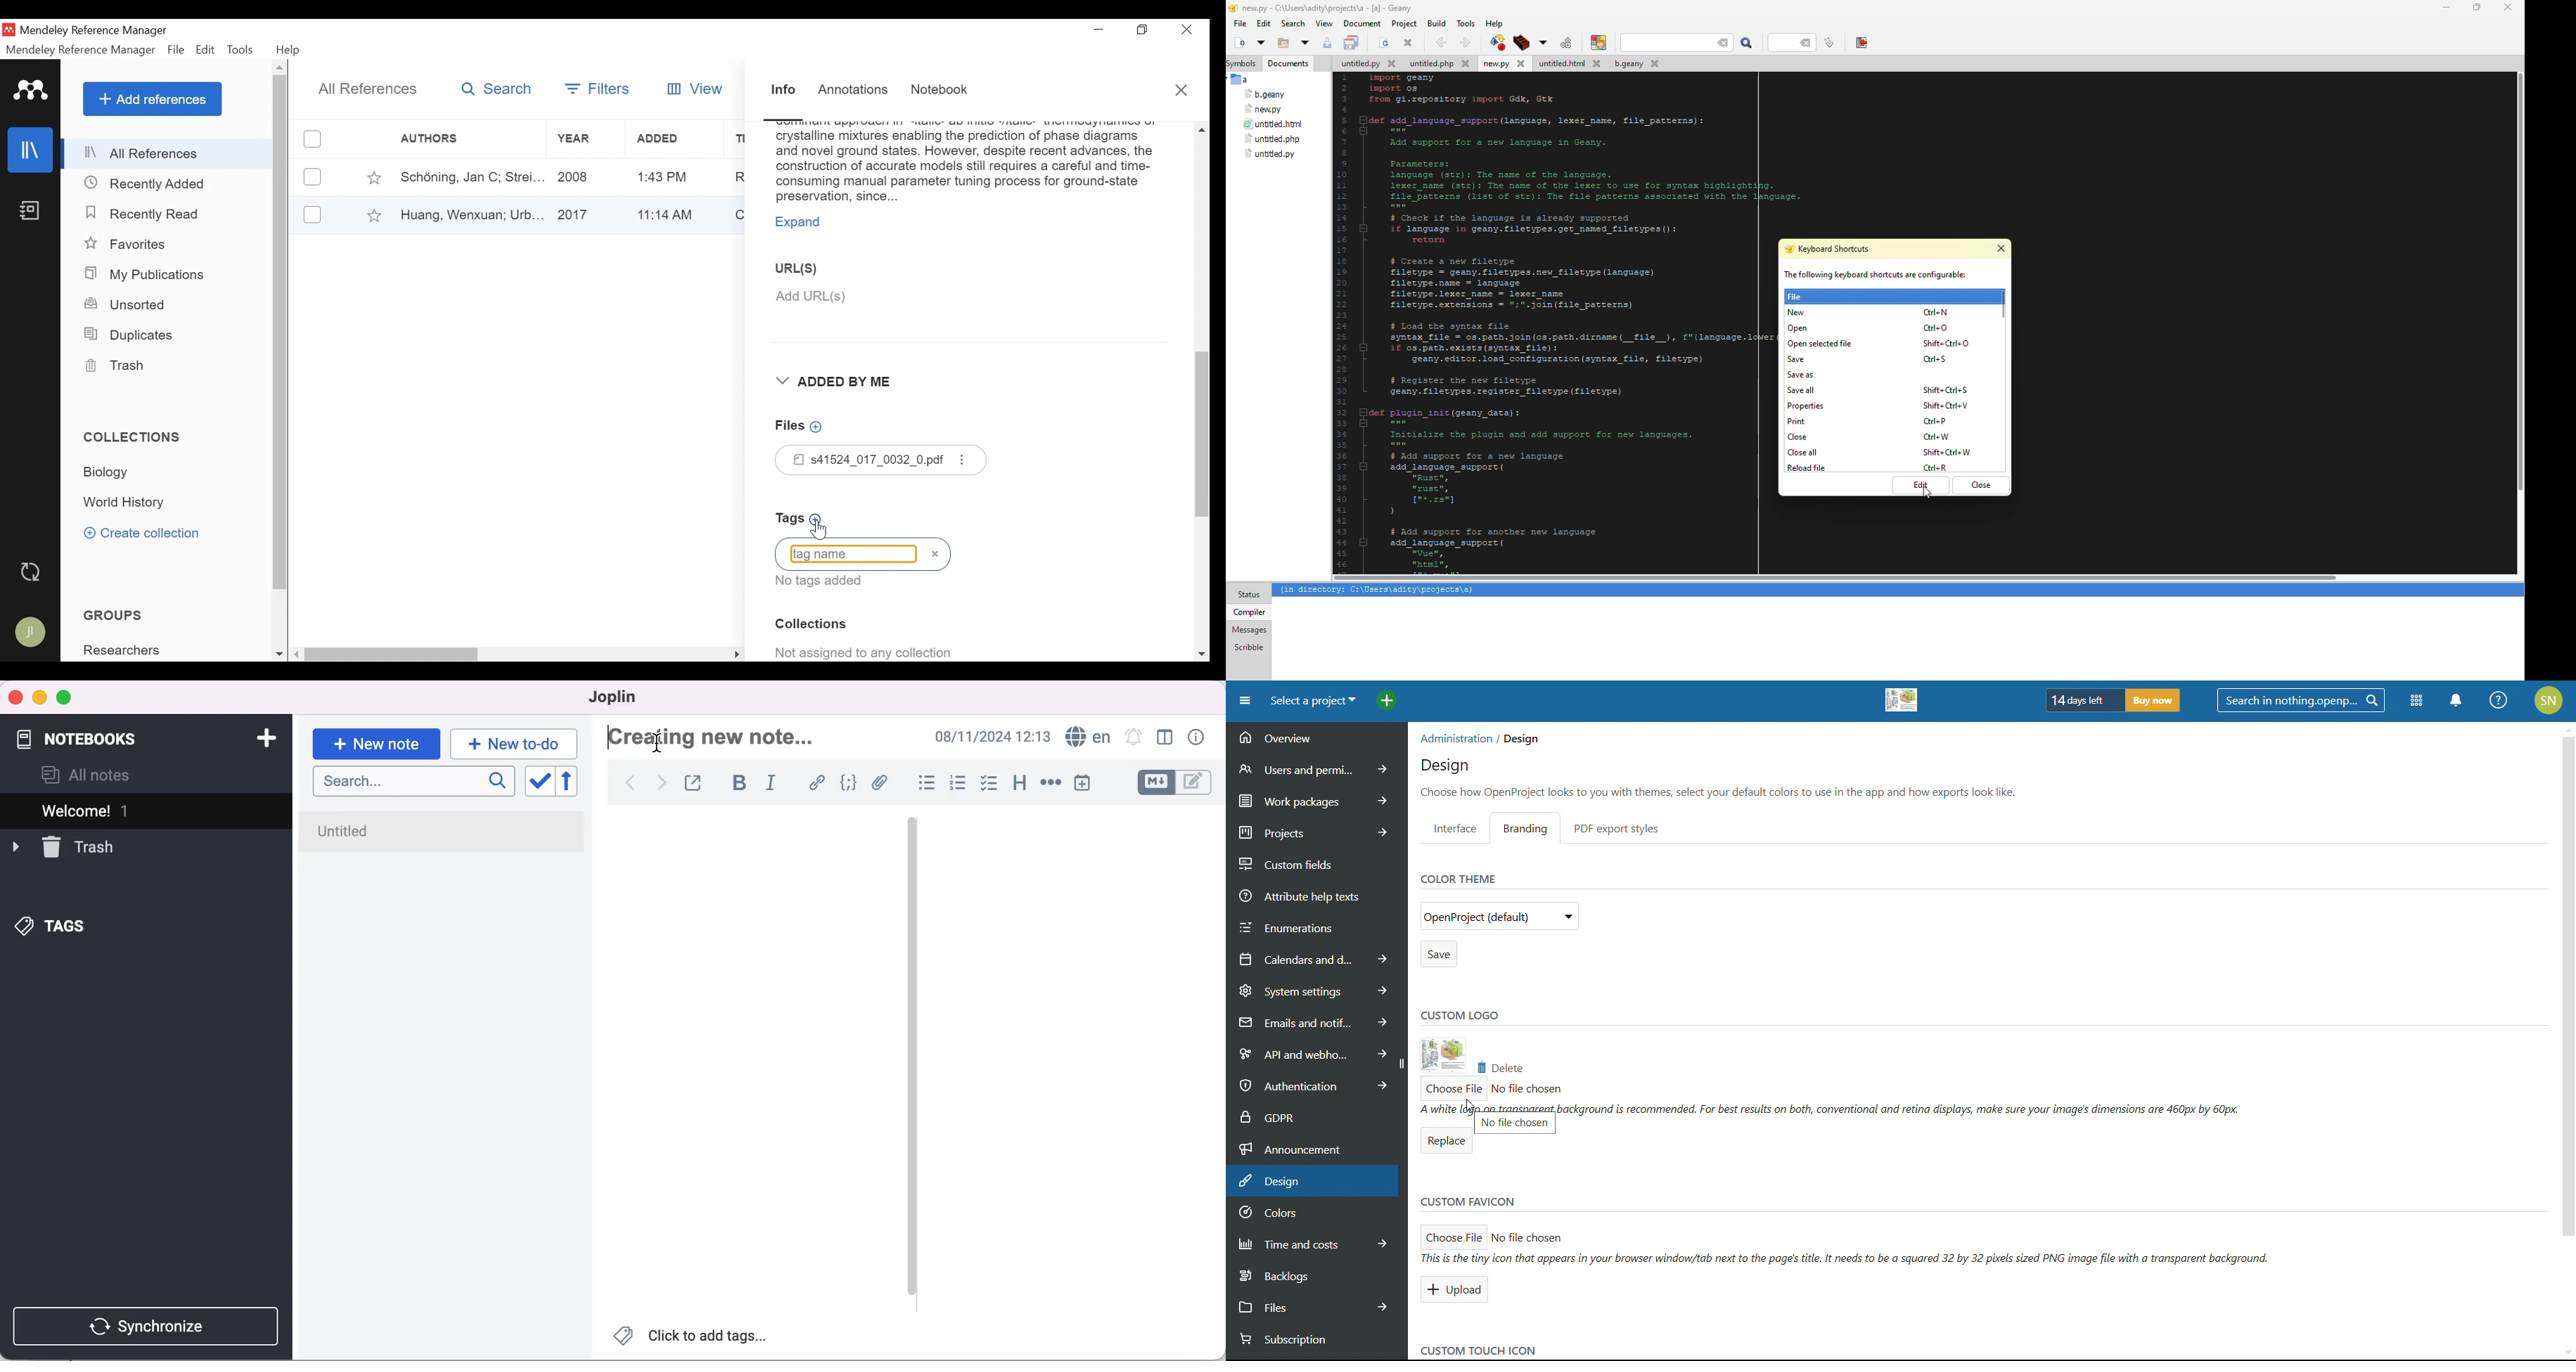 This screenshot has height=1372, width=2576. What do you see at coordinates (313, 139) in the screenshot?
I see `(un)select all` at bounding box center [313, 139].